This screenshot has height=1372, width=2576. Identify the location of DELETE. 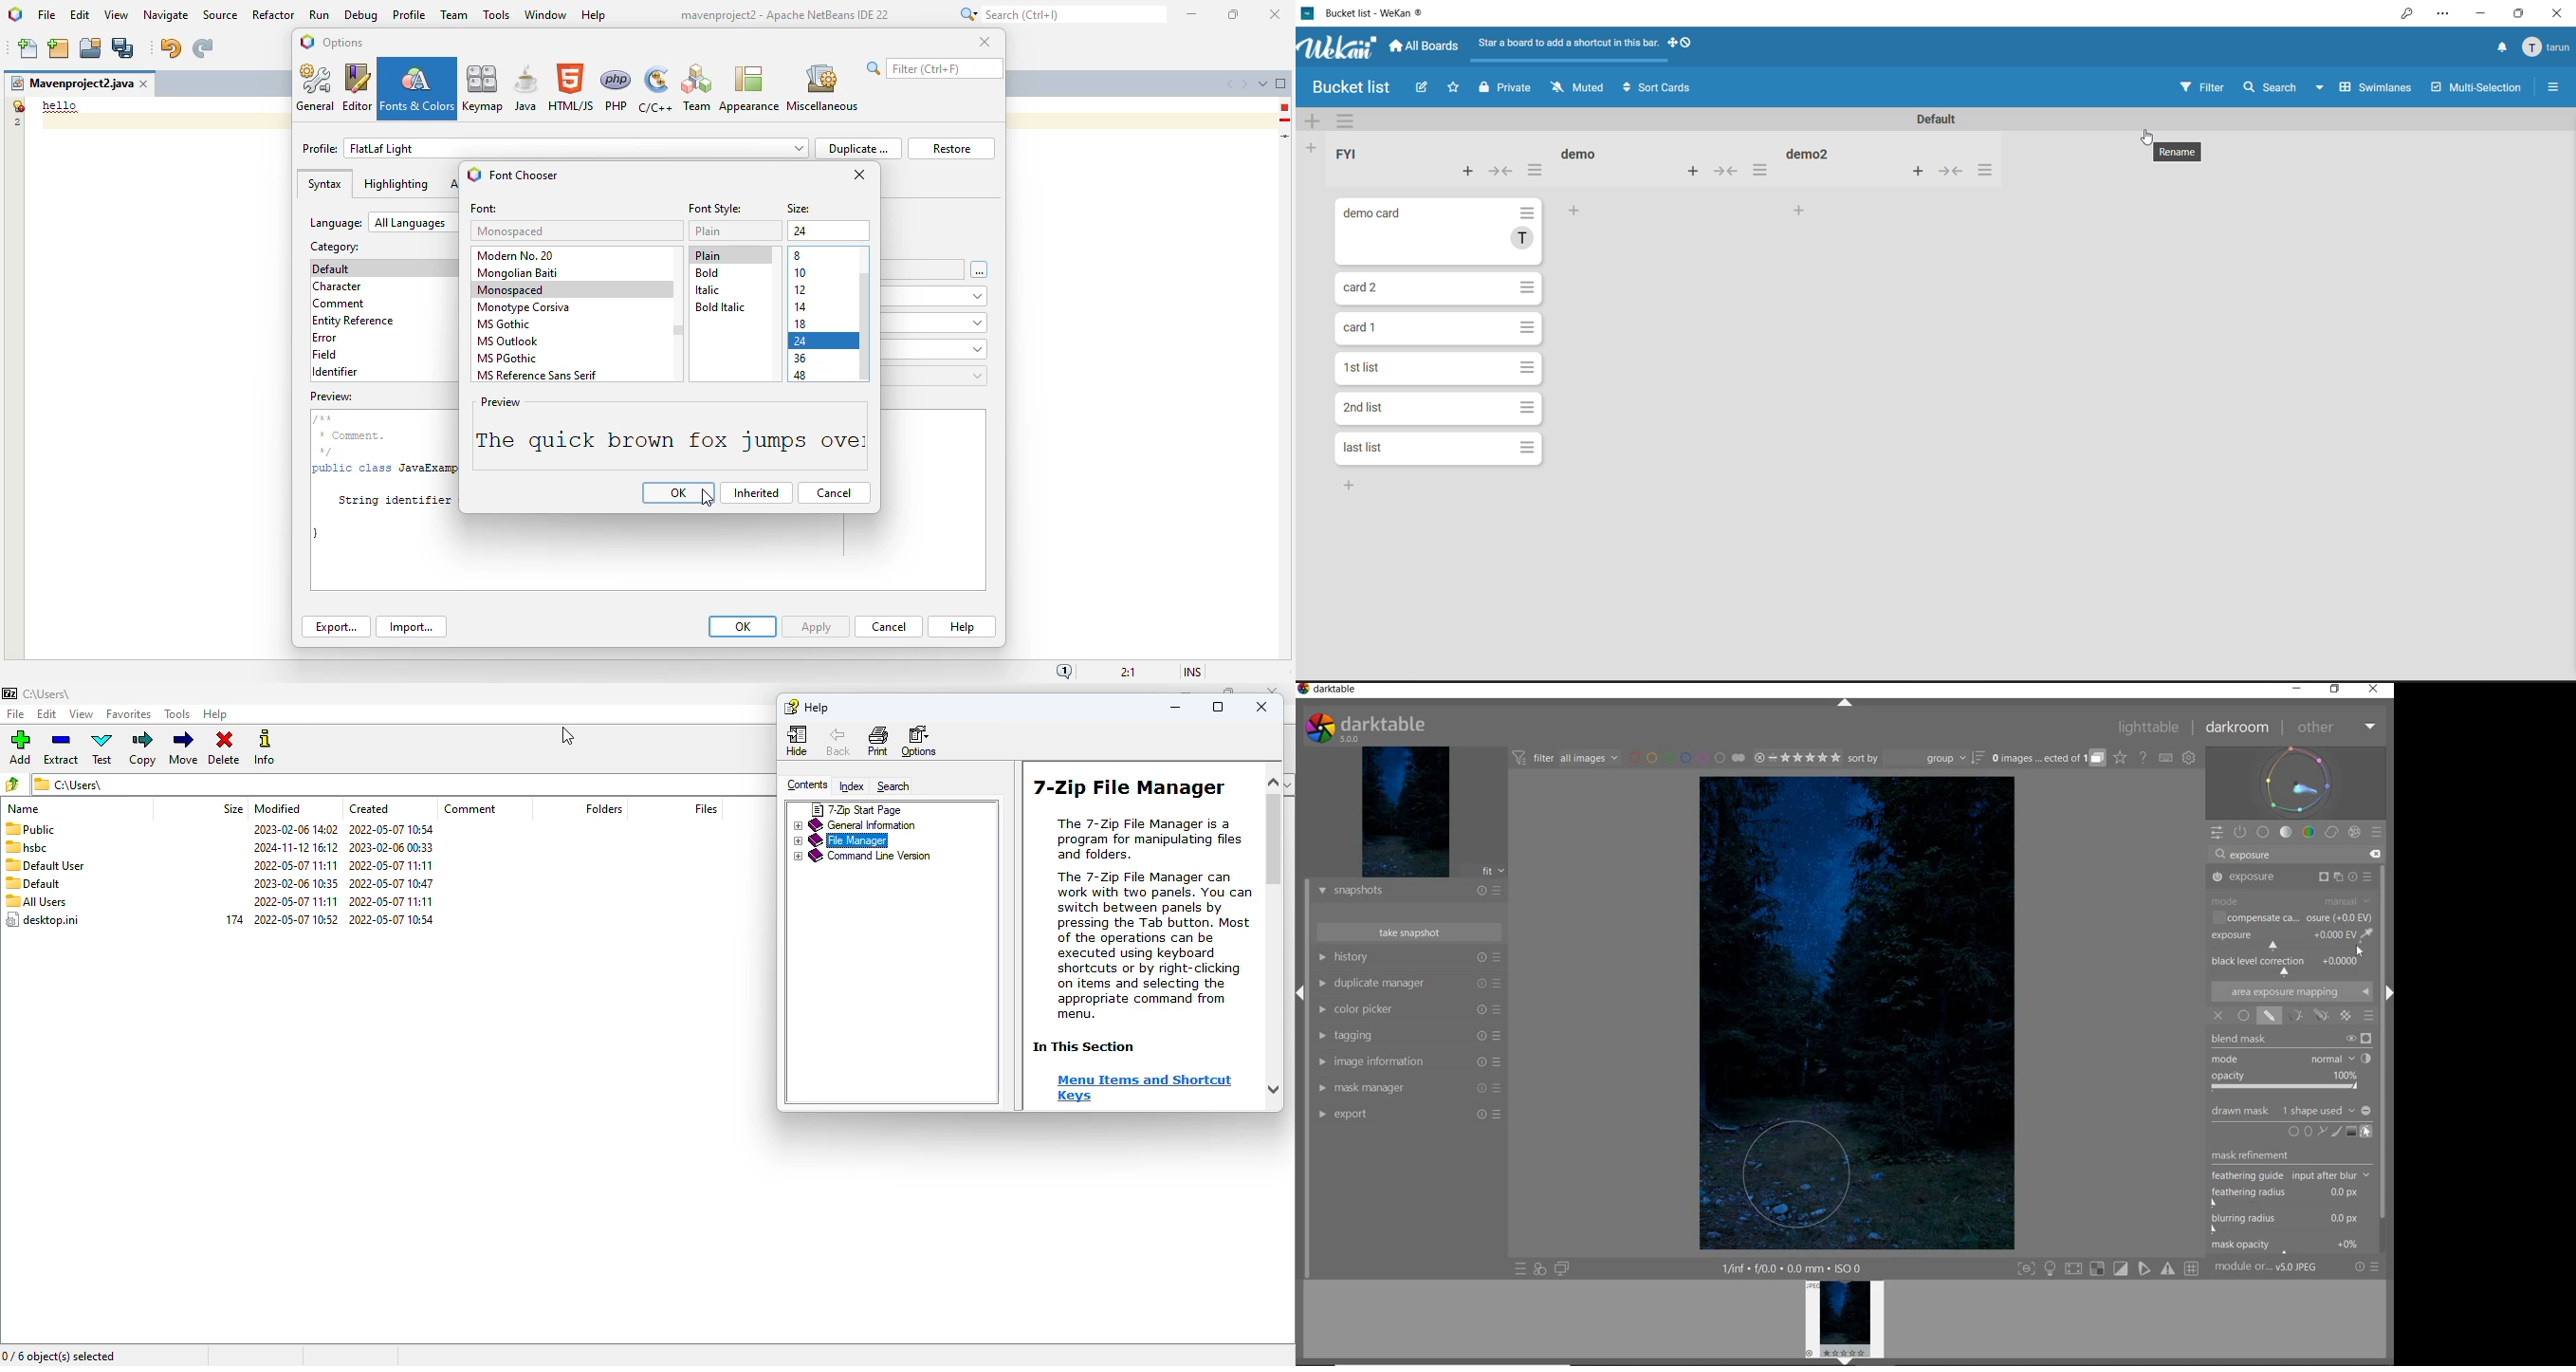
(2376, 854).